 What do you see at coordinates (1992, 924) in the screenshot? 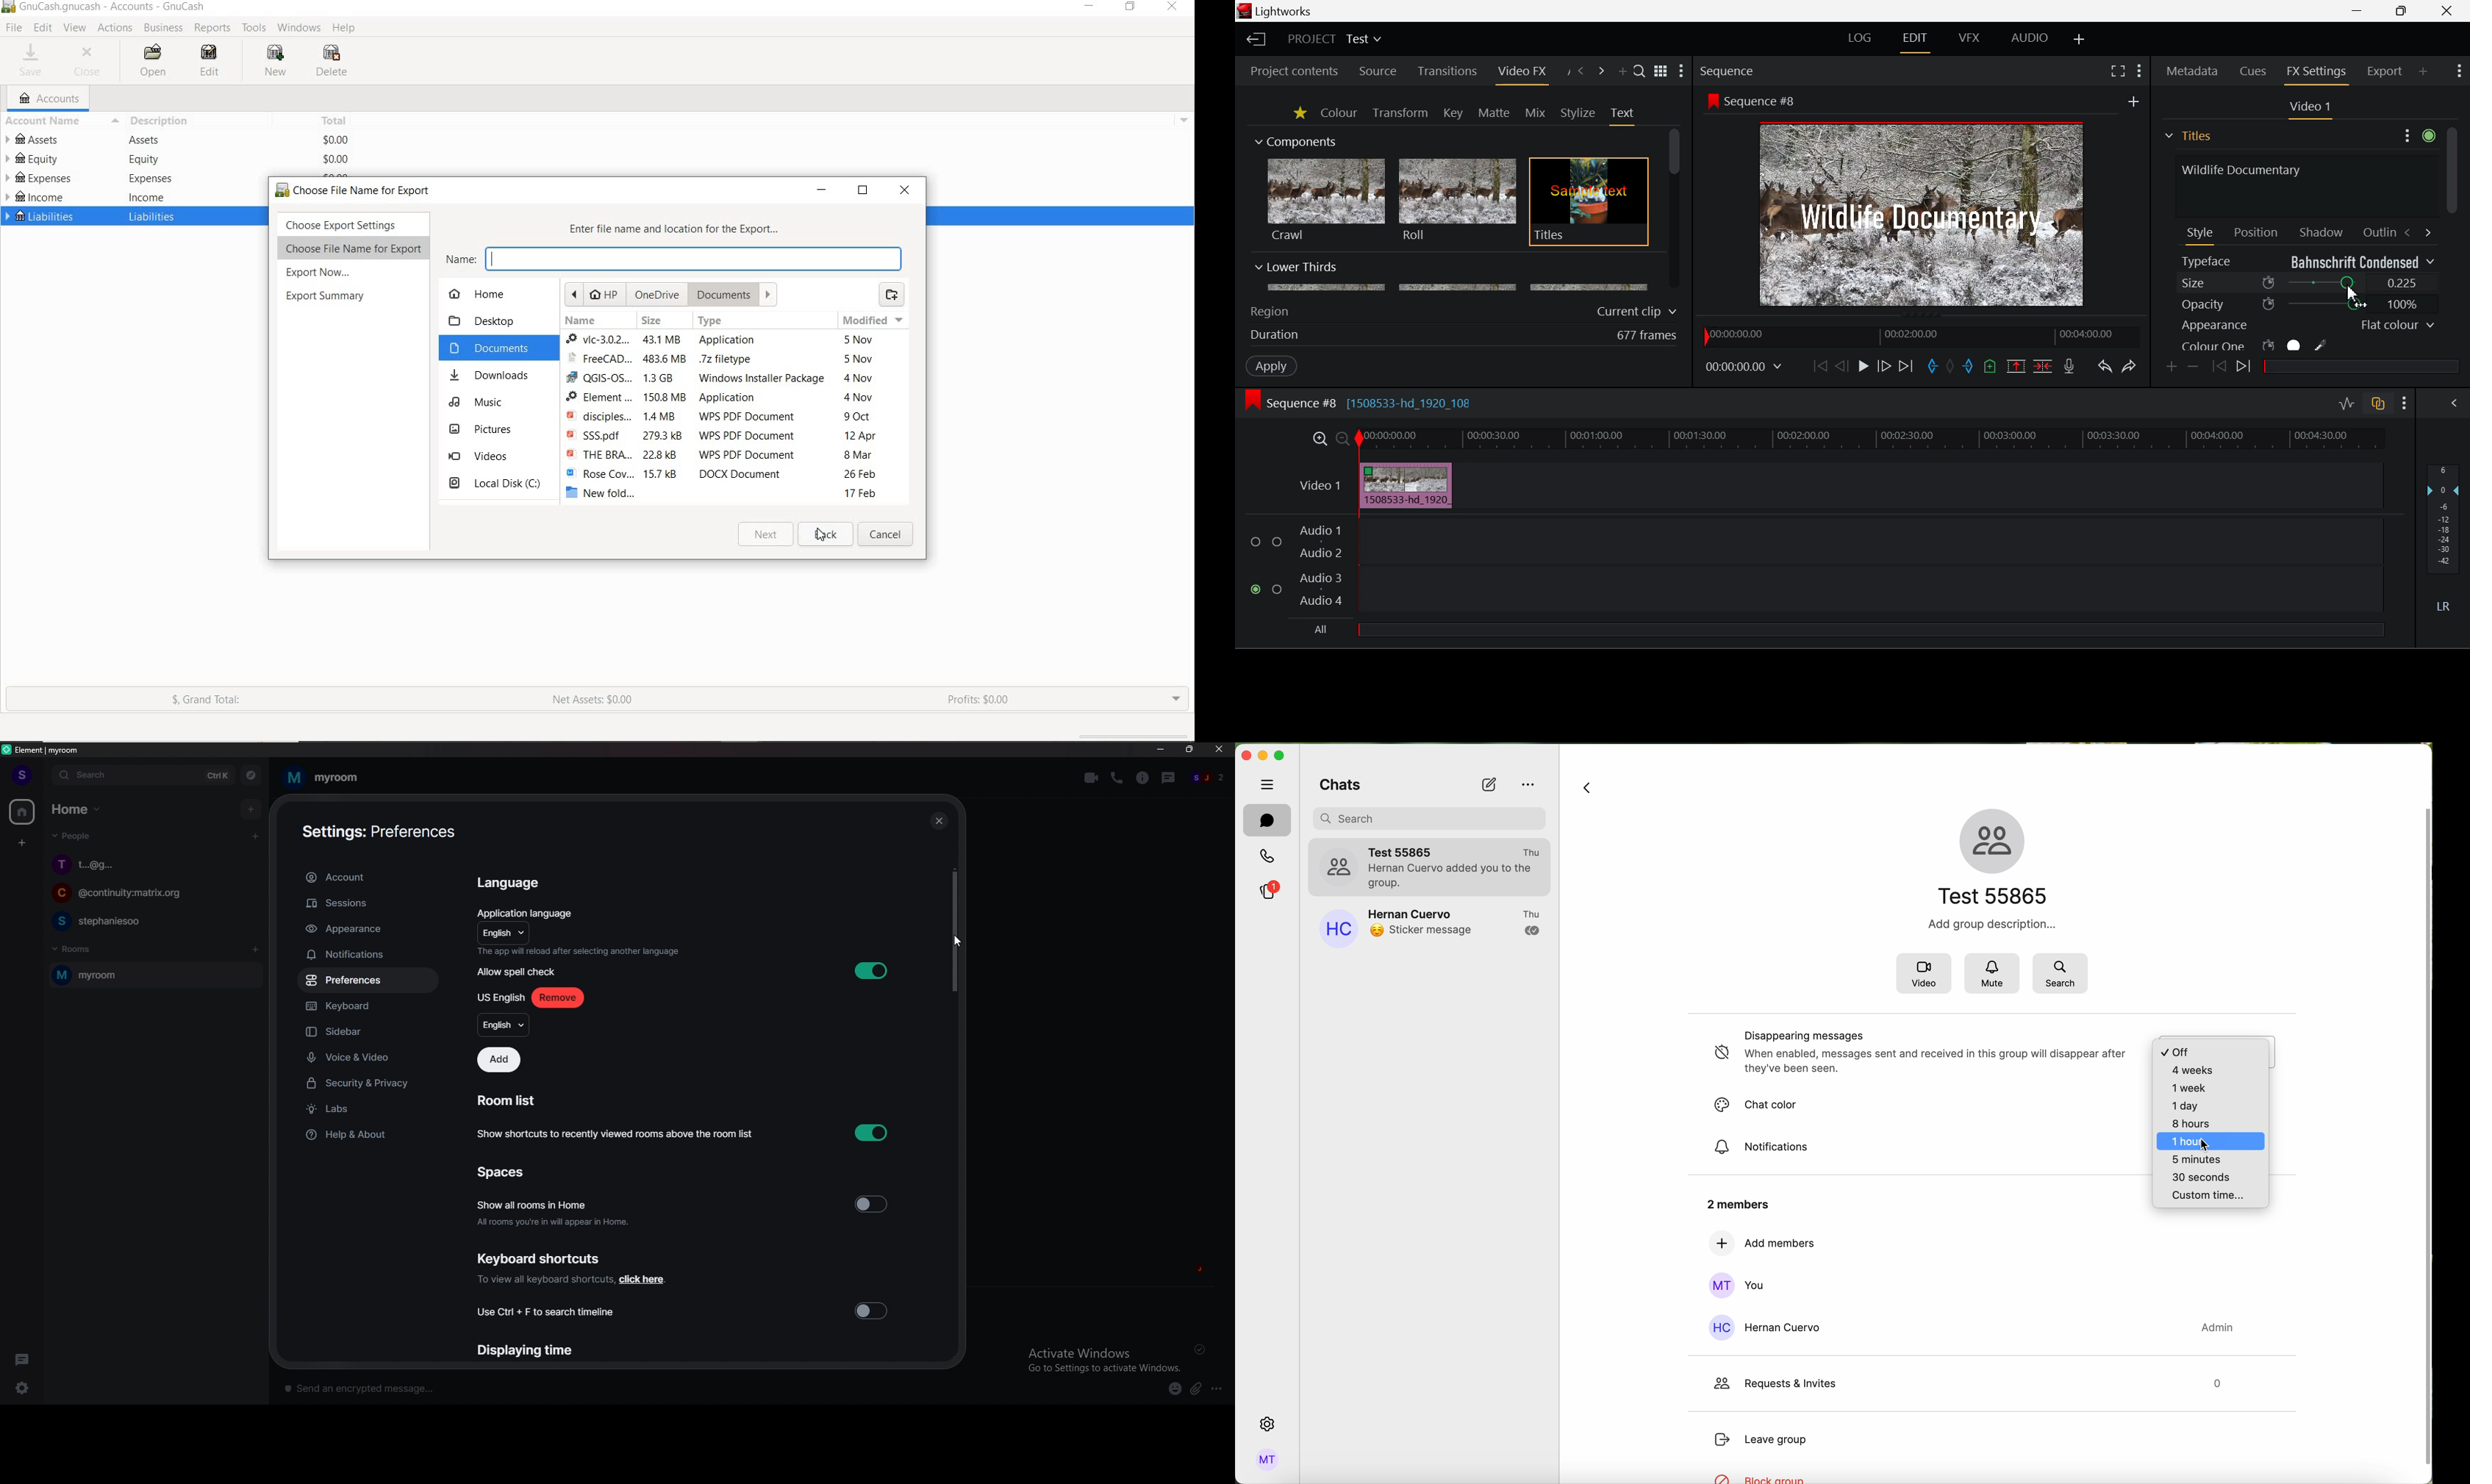
I see `Add group description...` at bounding box center [1992, 924].